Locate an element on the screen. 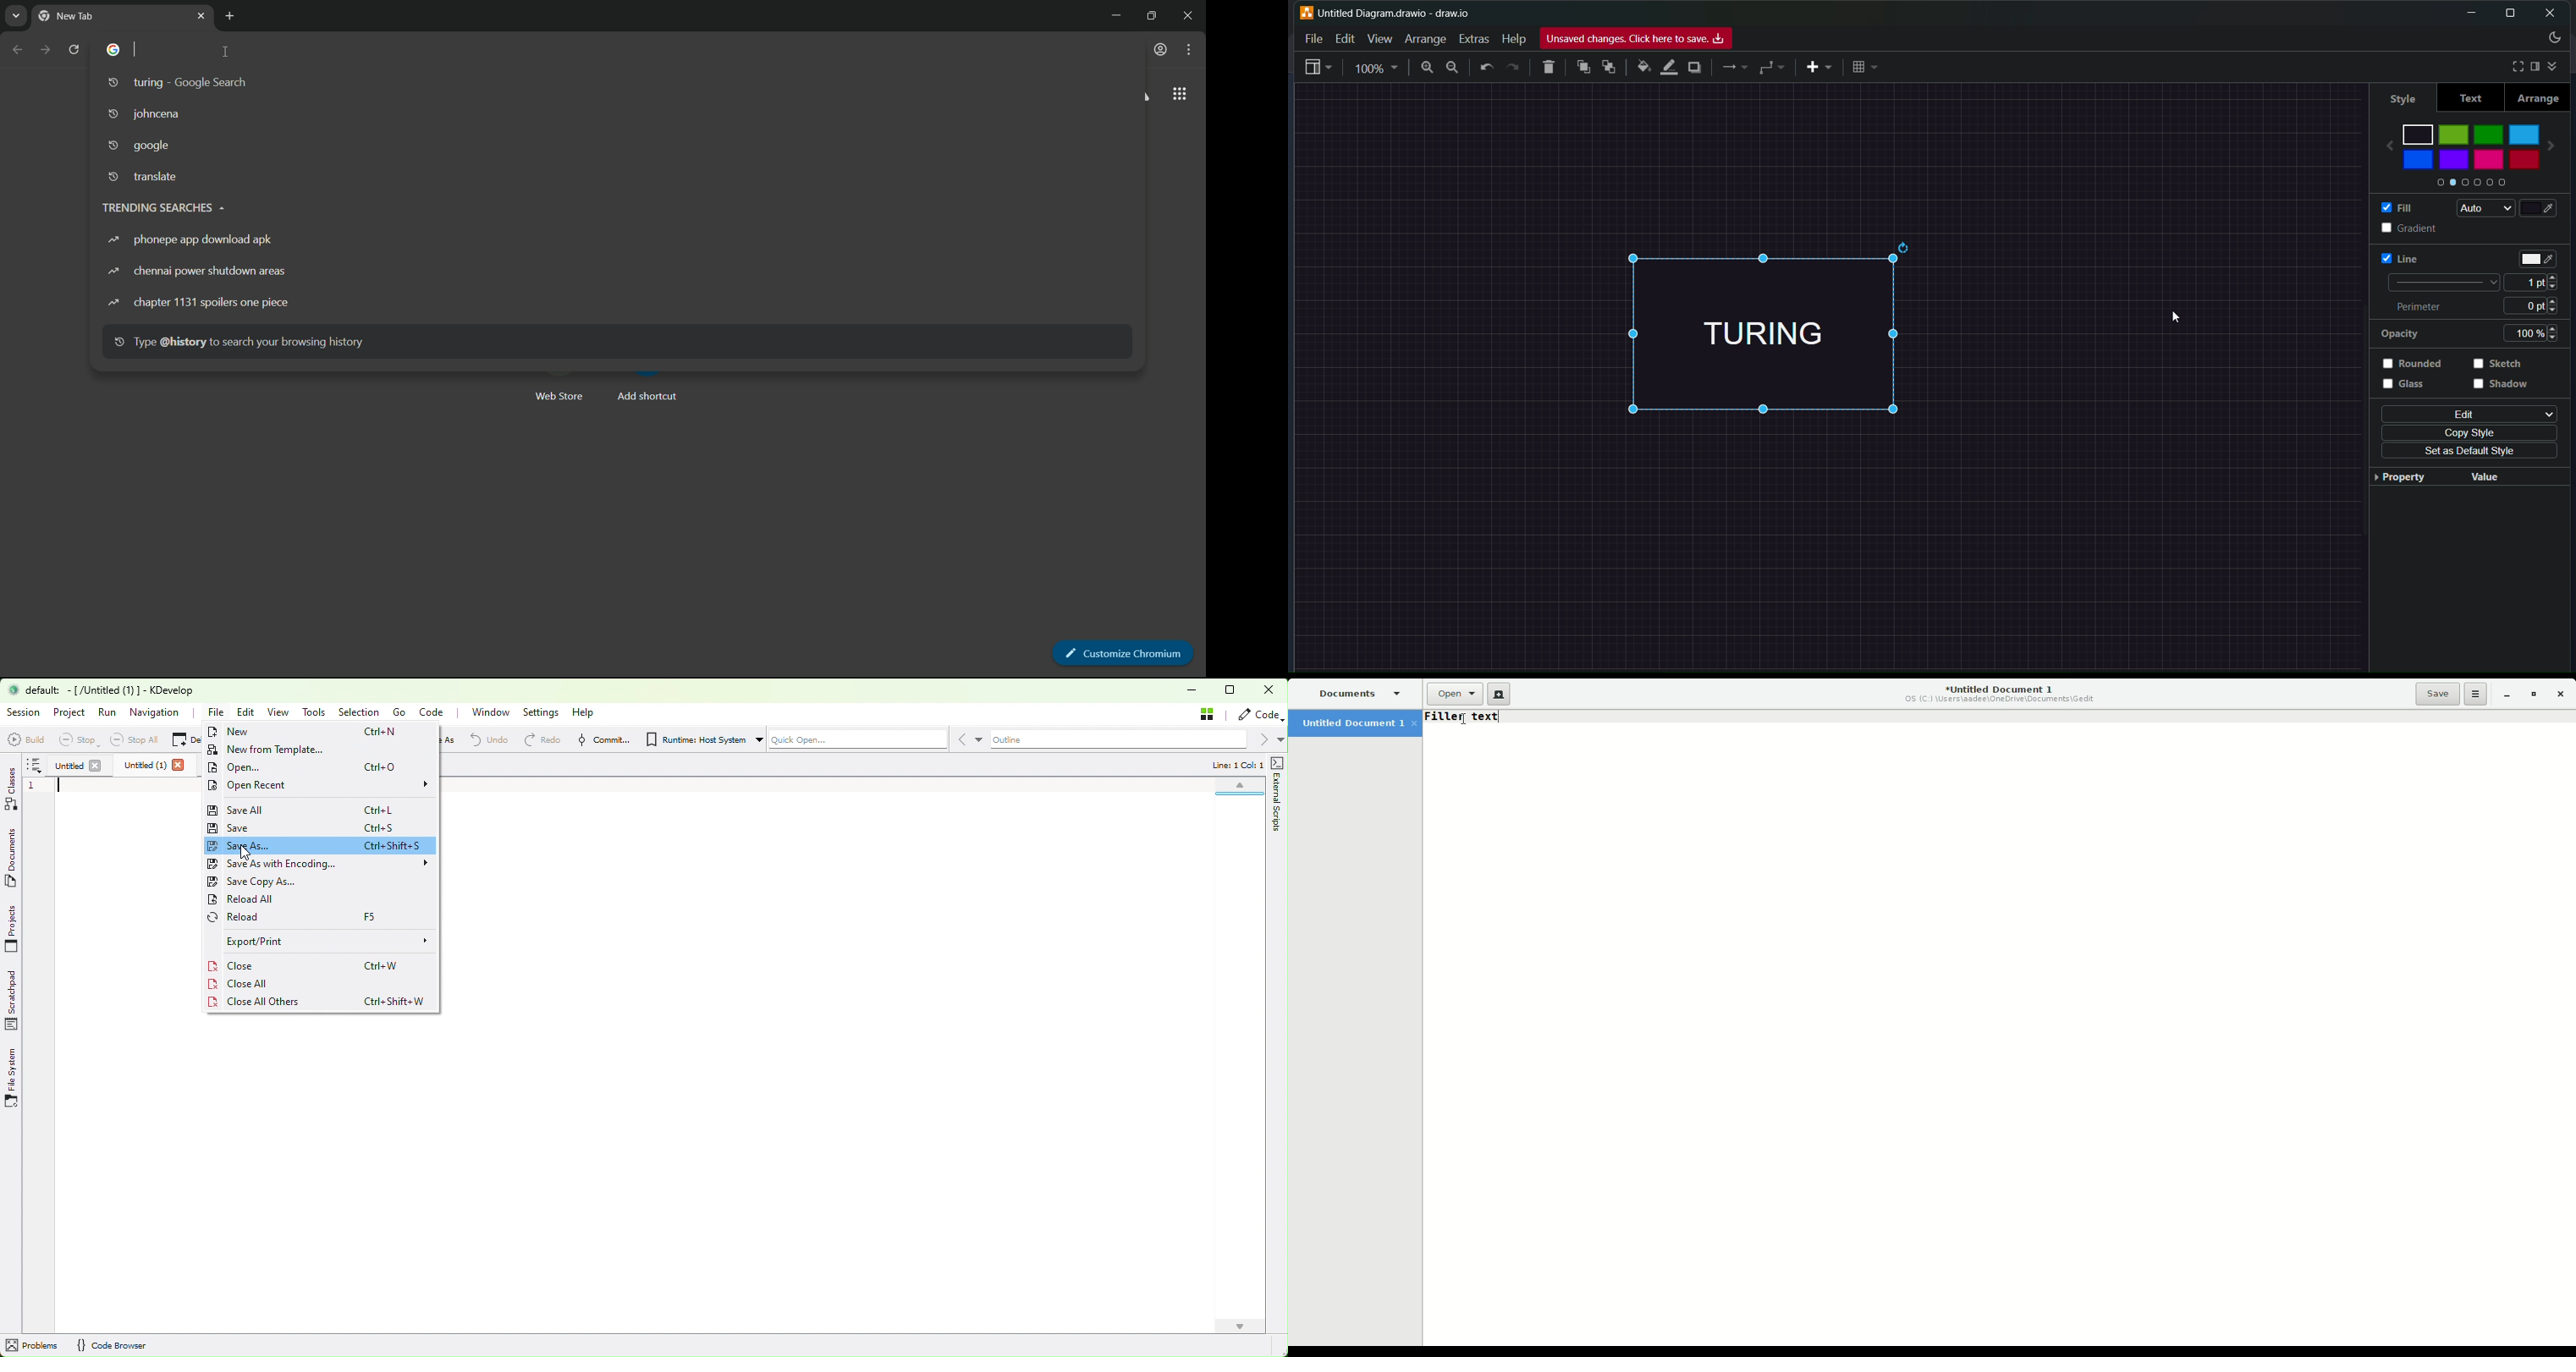 This screenshot has height=1372, width=2576. purple is located at coordinates (2456, 160).